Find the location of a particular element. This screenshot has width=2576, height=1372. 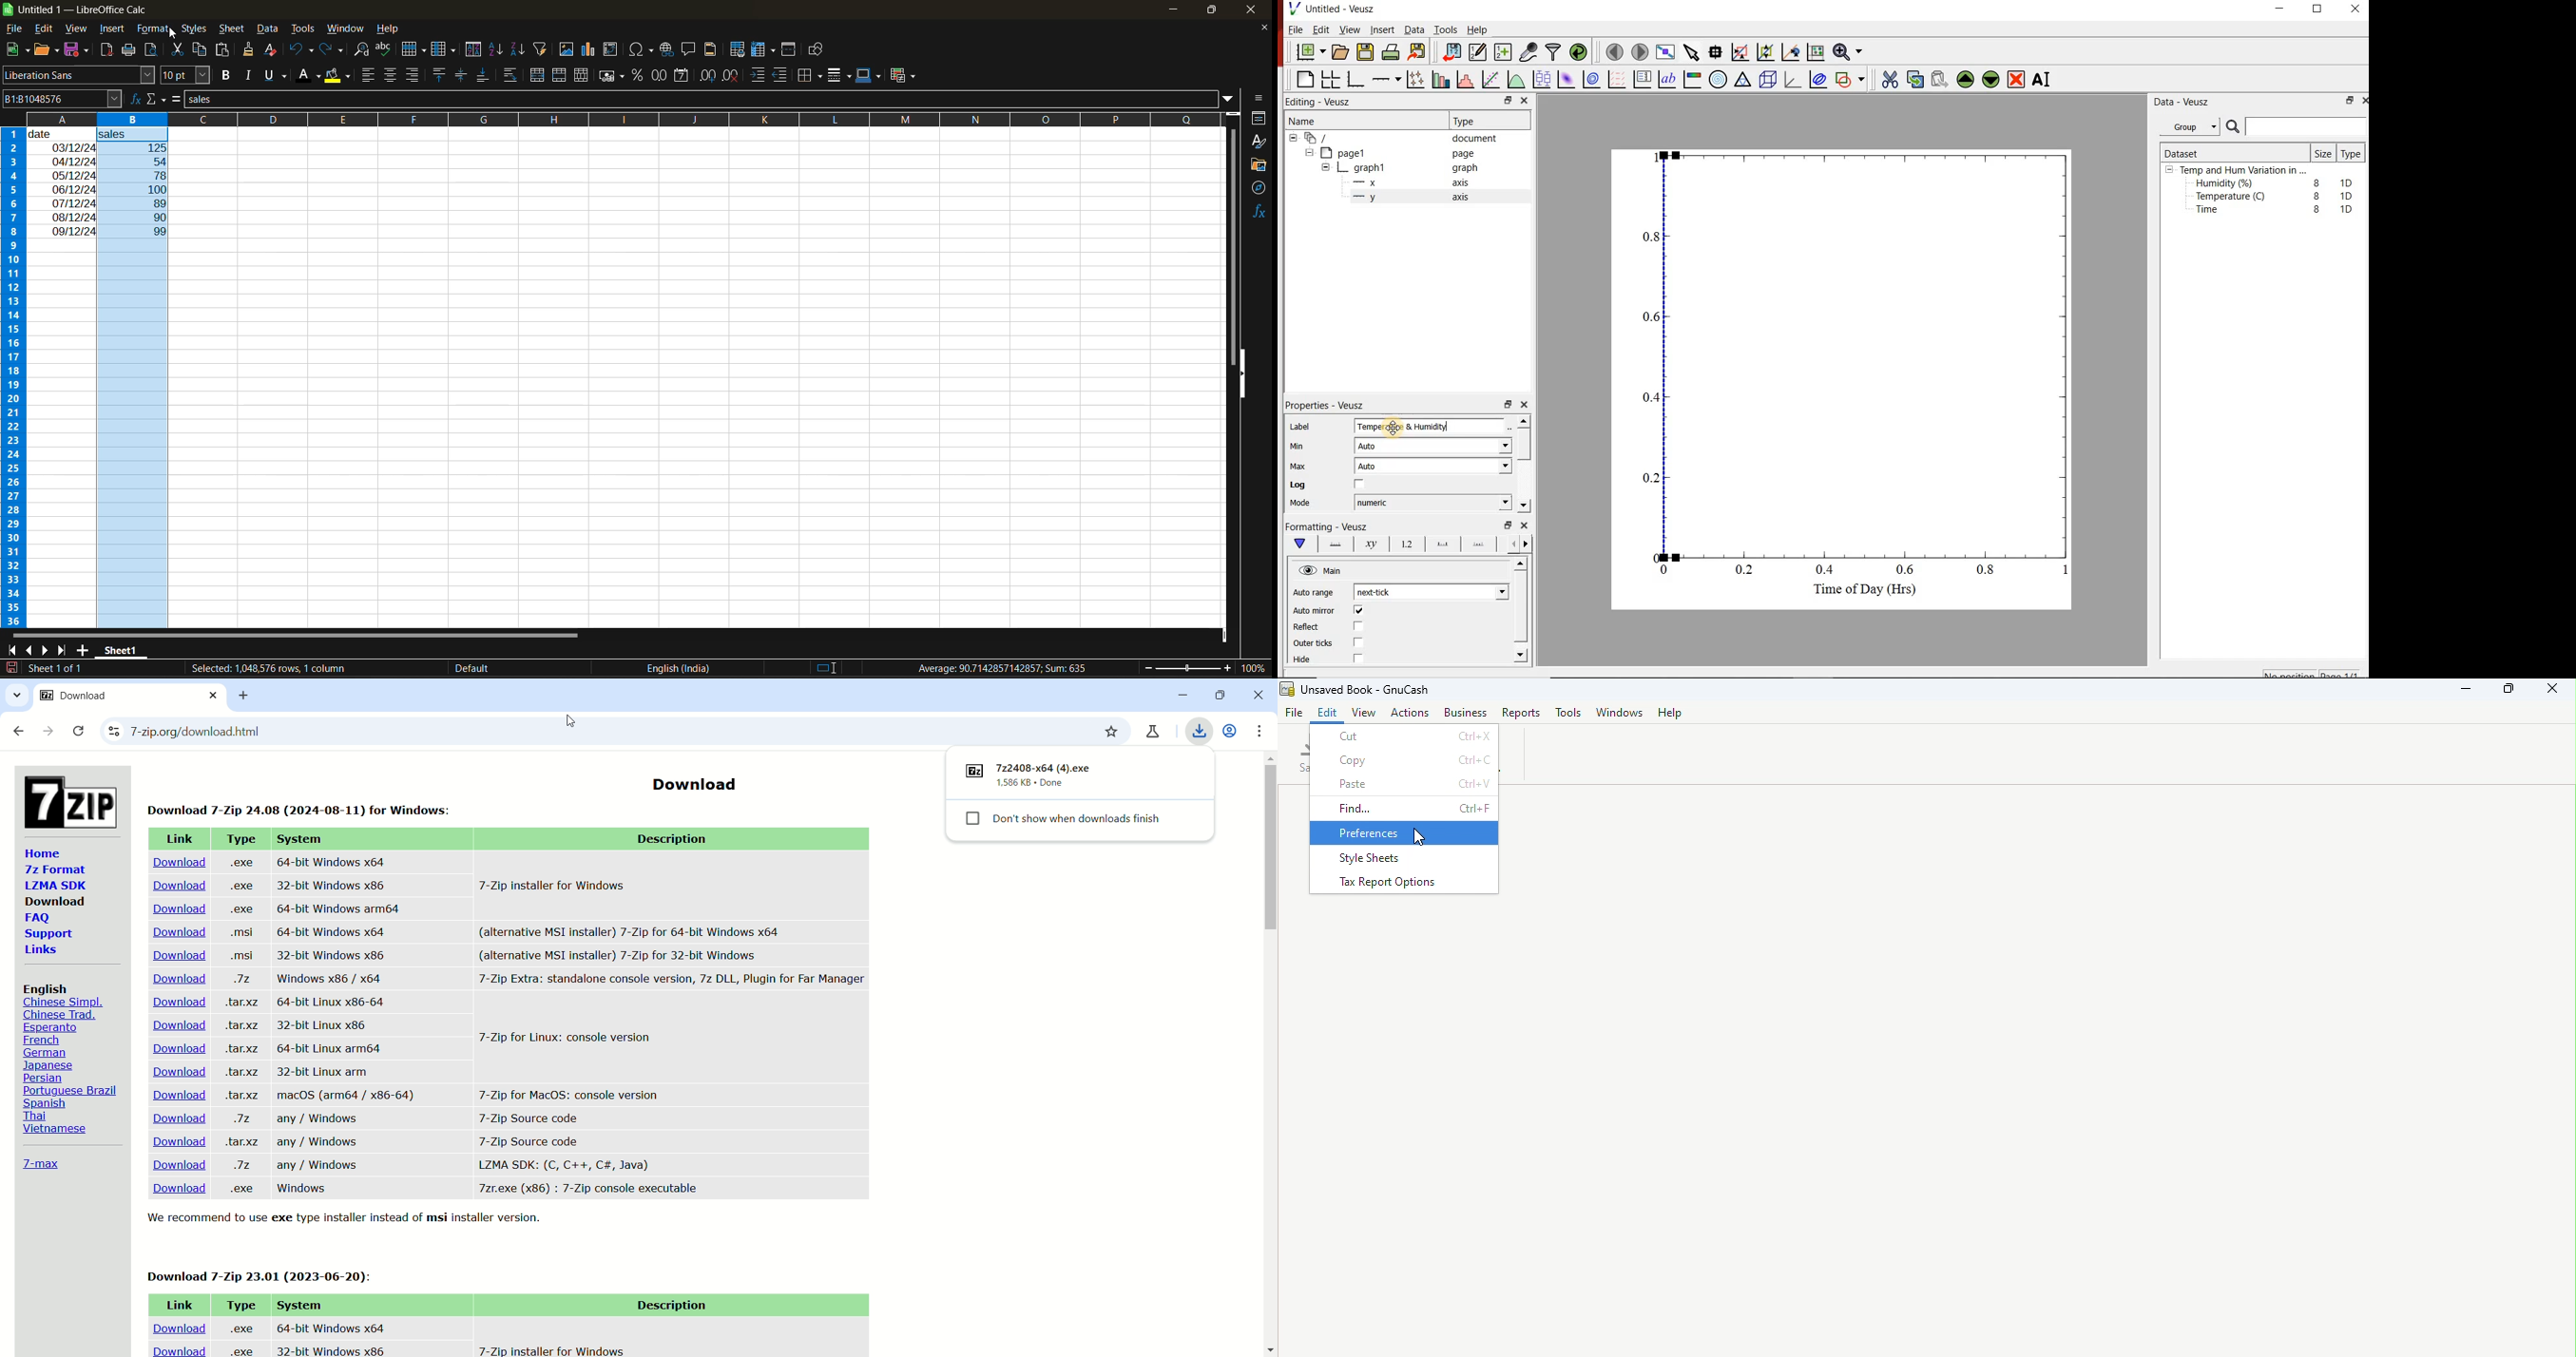

close document is located at coordinates (1262, 28).